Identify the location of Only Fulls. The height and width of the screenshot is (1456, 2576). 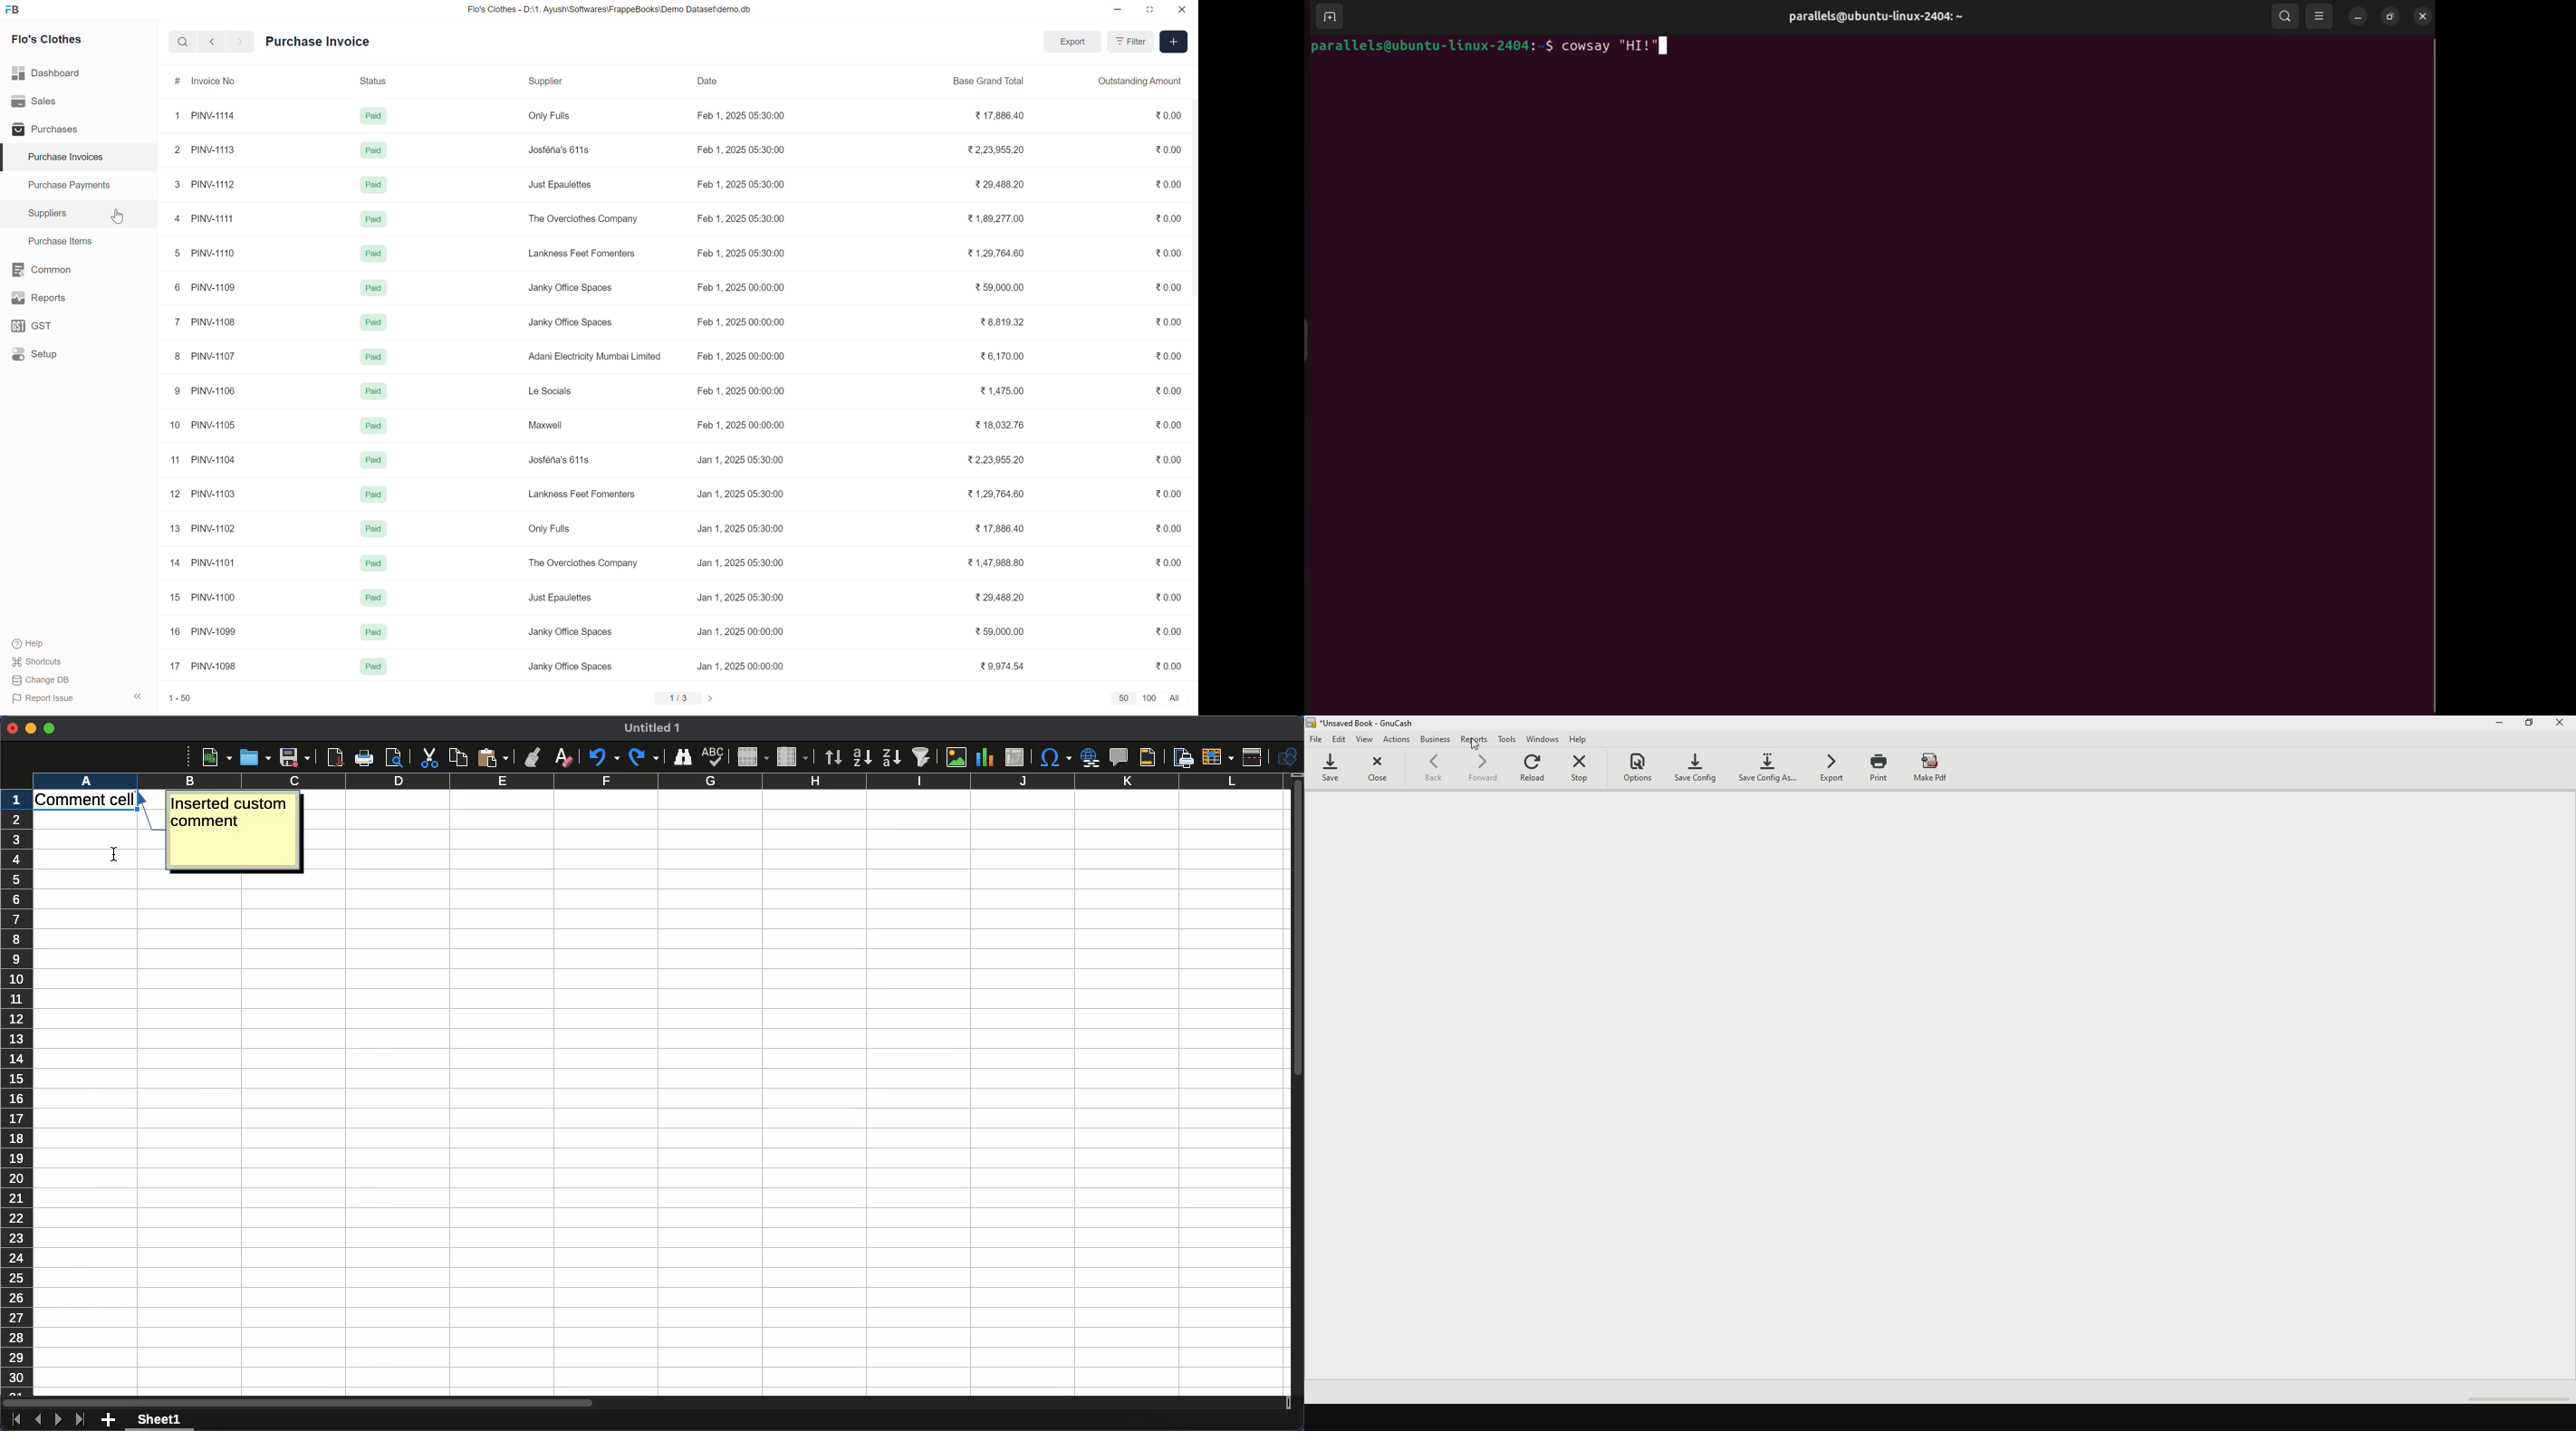
(552, 115).